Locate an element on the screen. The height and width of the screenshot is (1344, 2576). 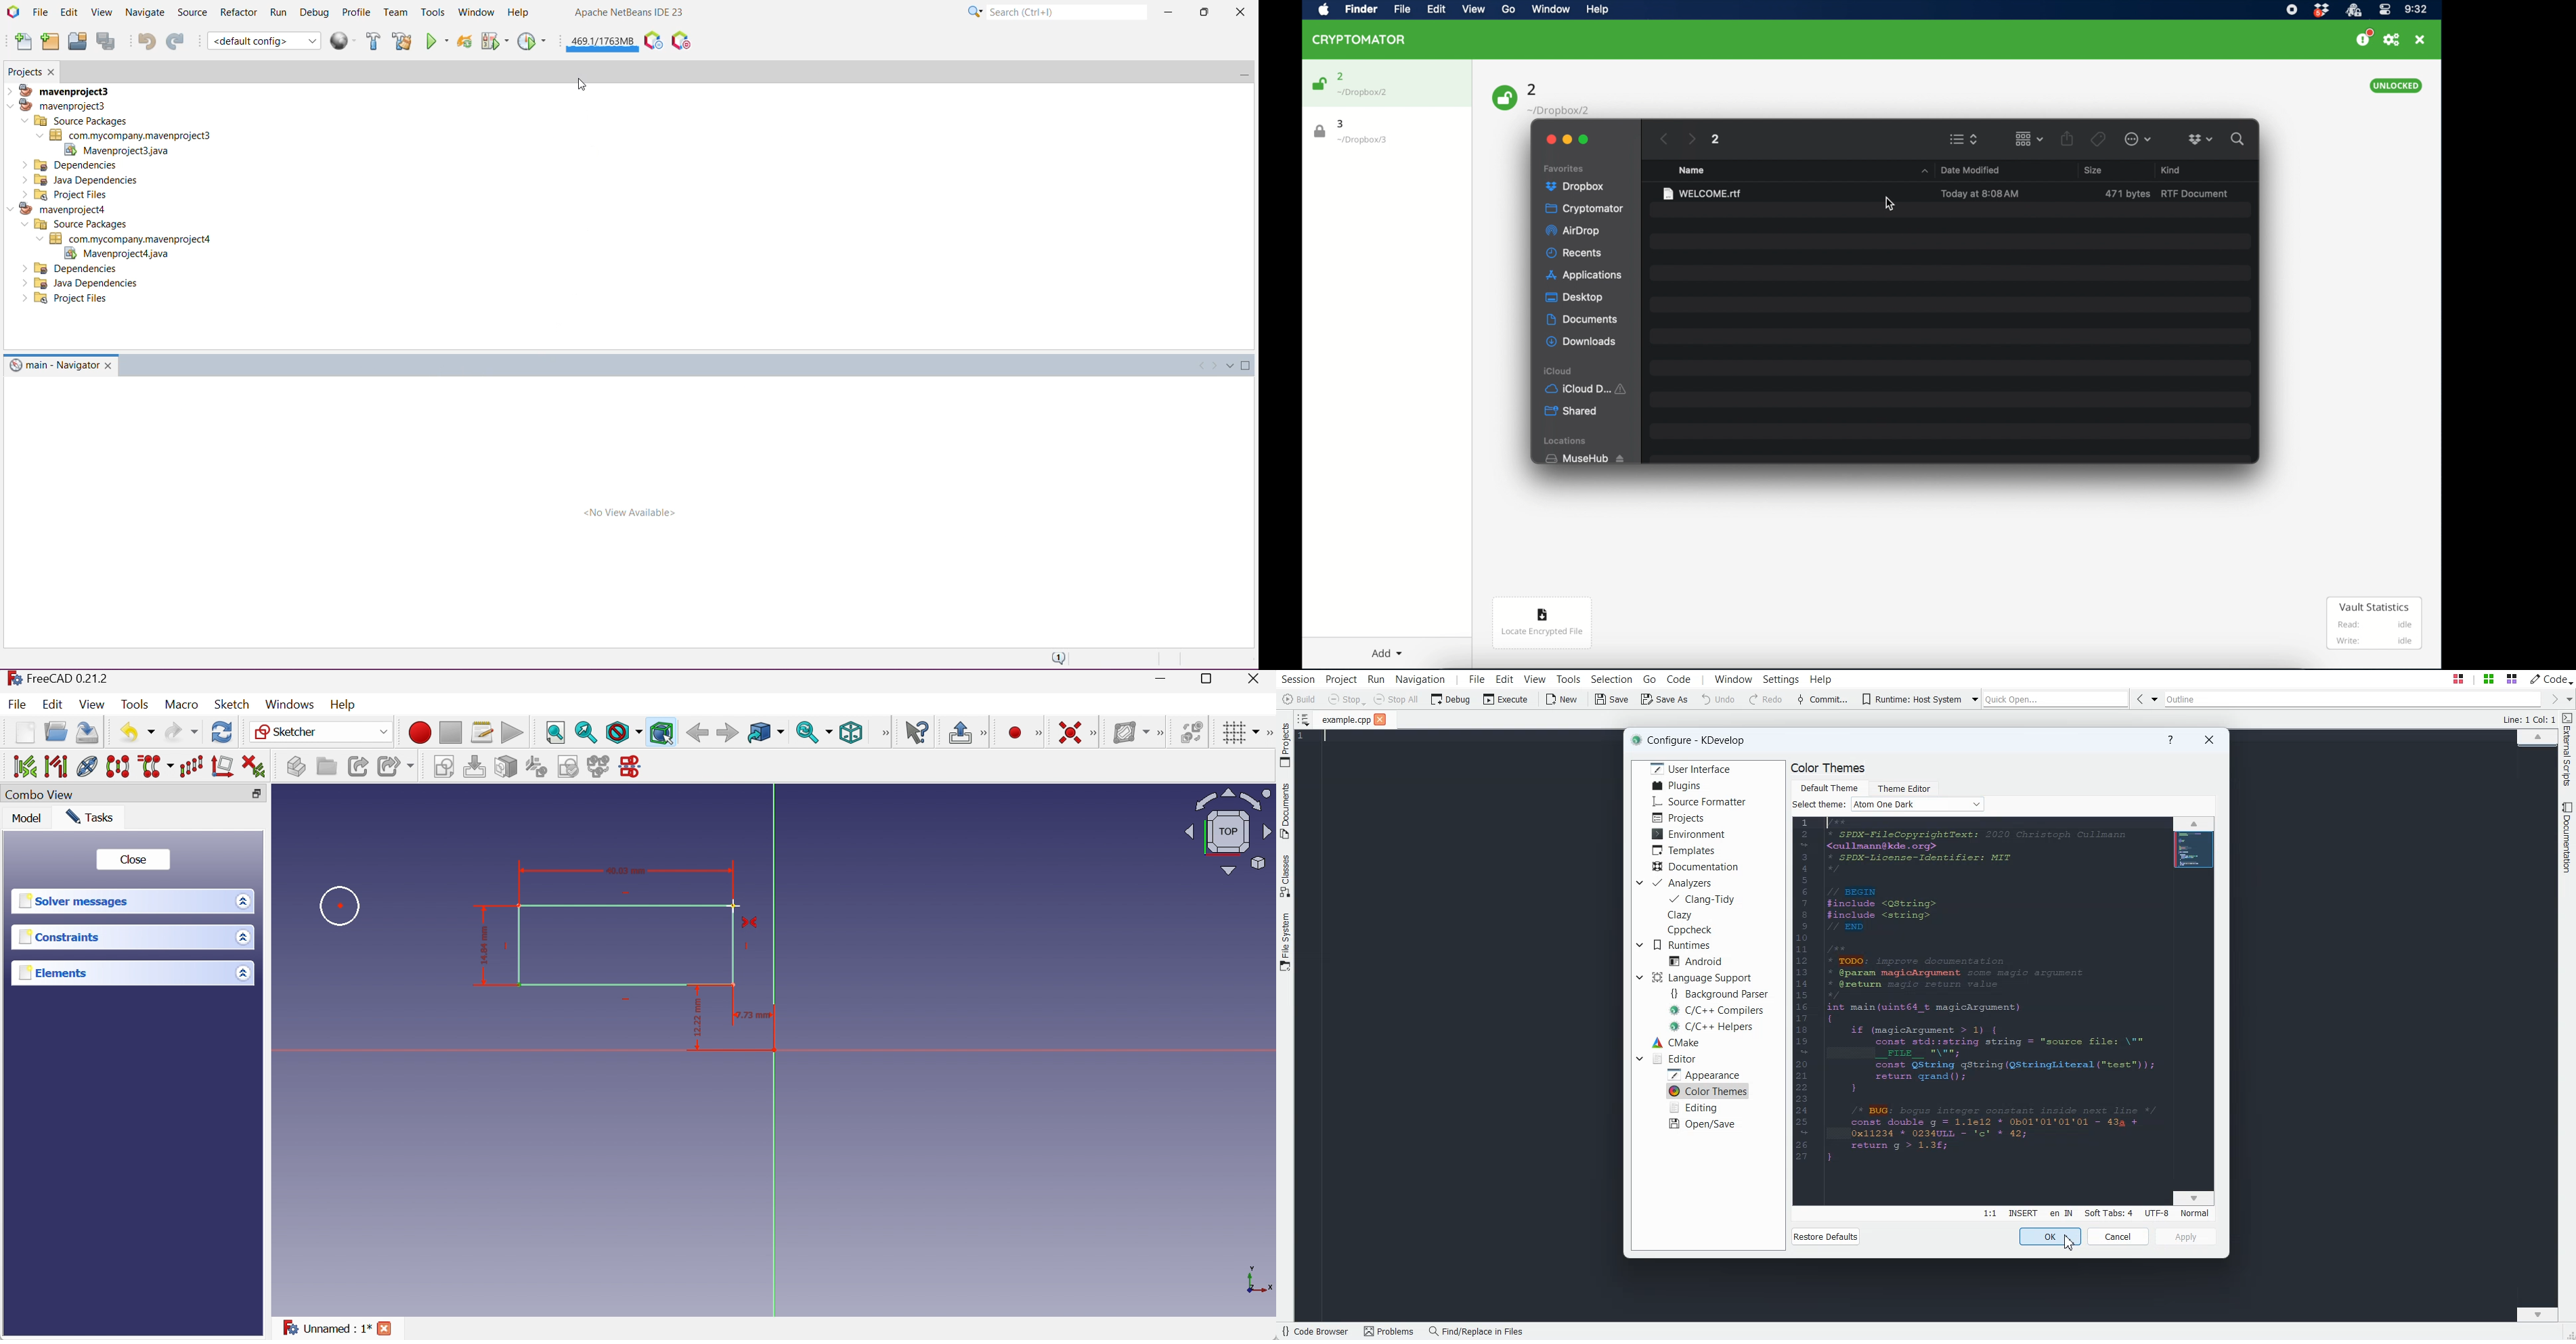
Forward is located at coordinates (728, 733).